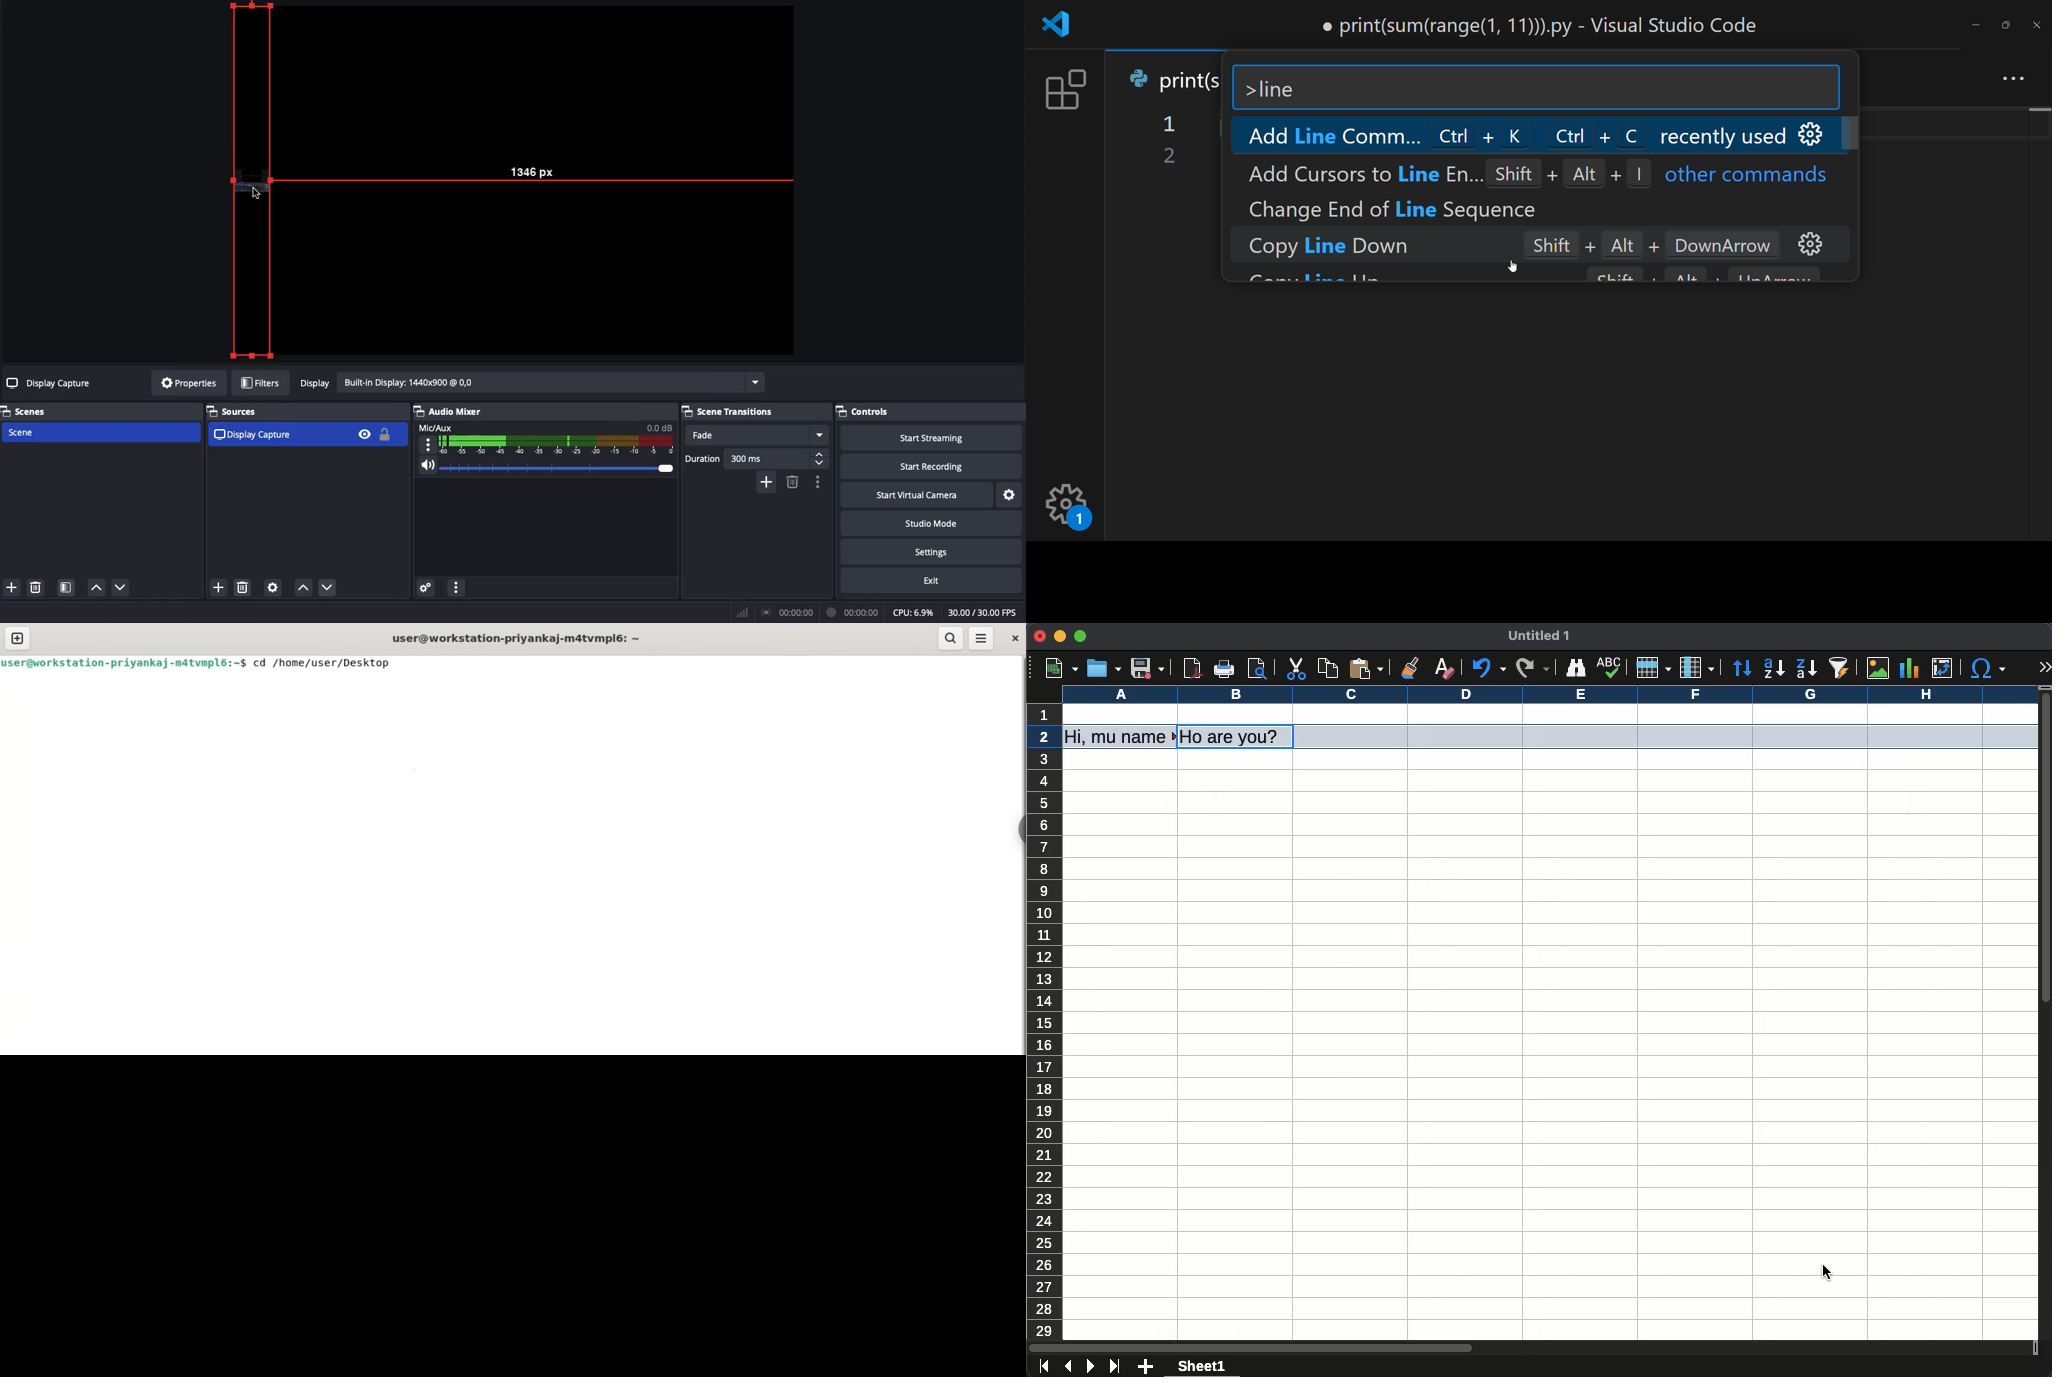 The image size is (2072, 1400). I want to click on previous sheet, so click(1070, 1367).